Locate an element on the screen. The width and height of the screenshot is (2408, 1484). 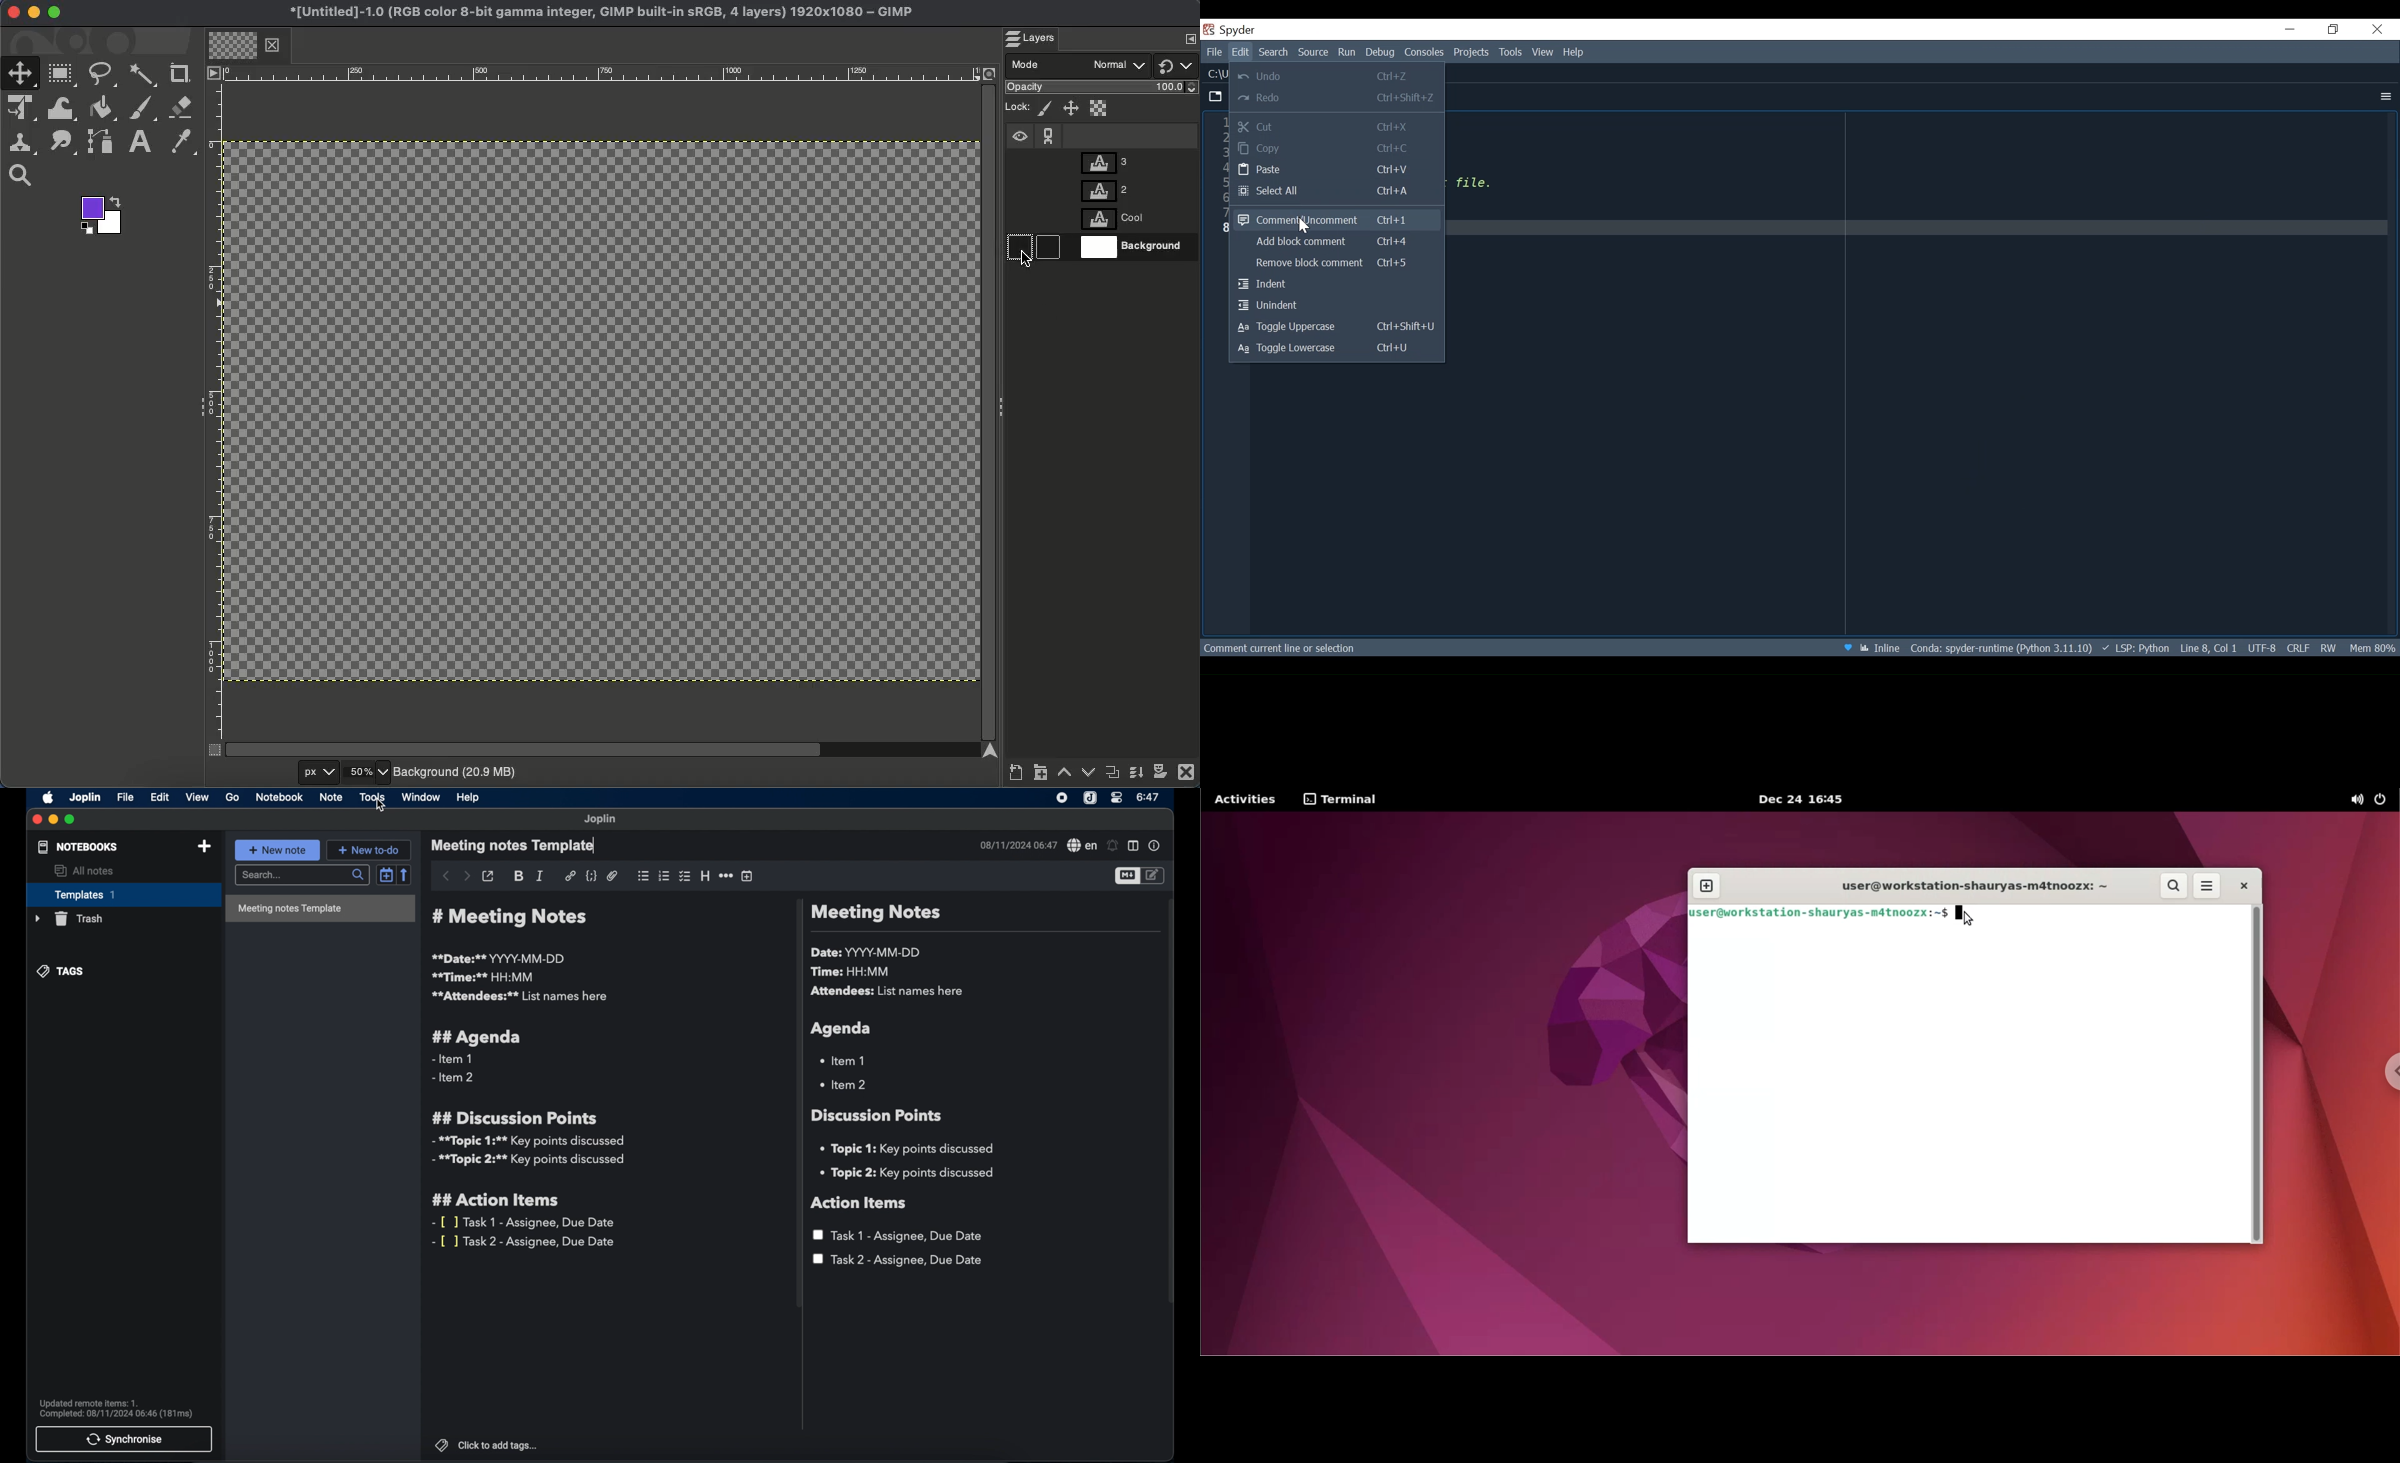
toggle editor layout is located at coordinates (1133, 846).